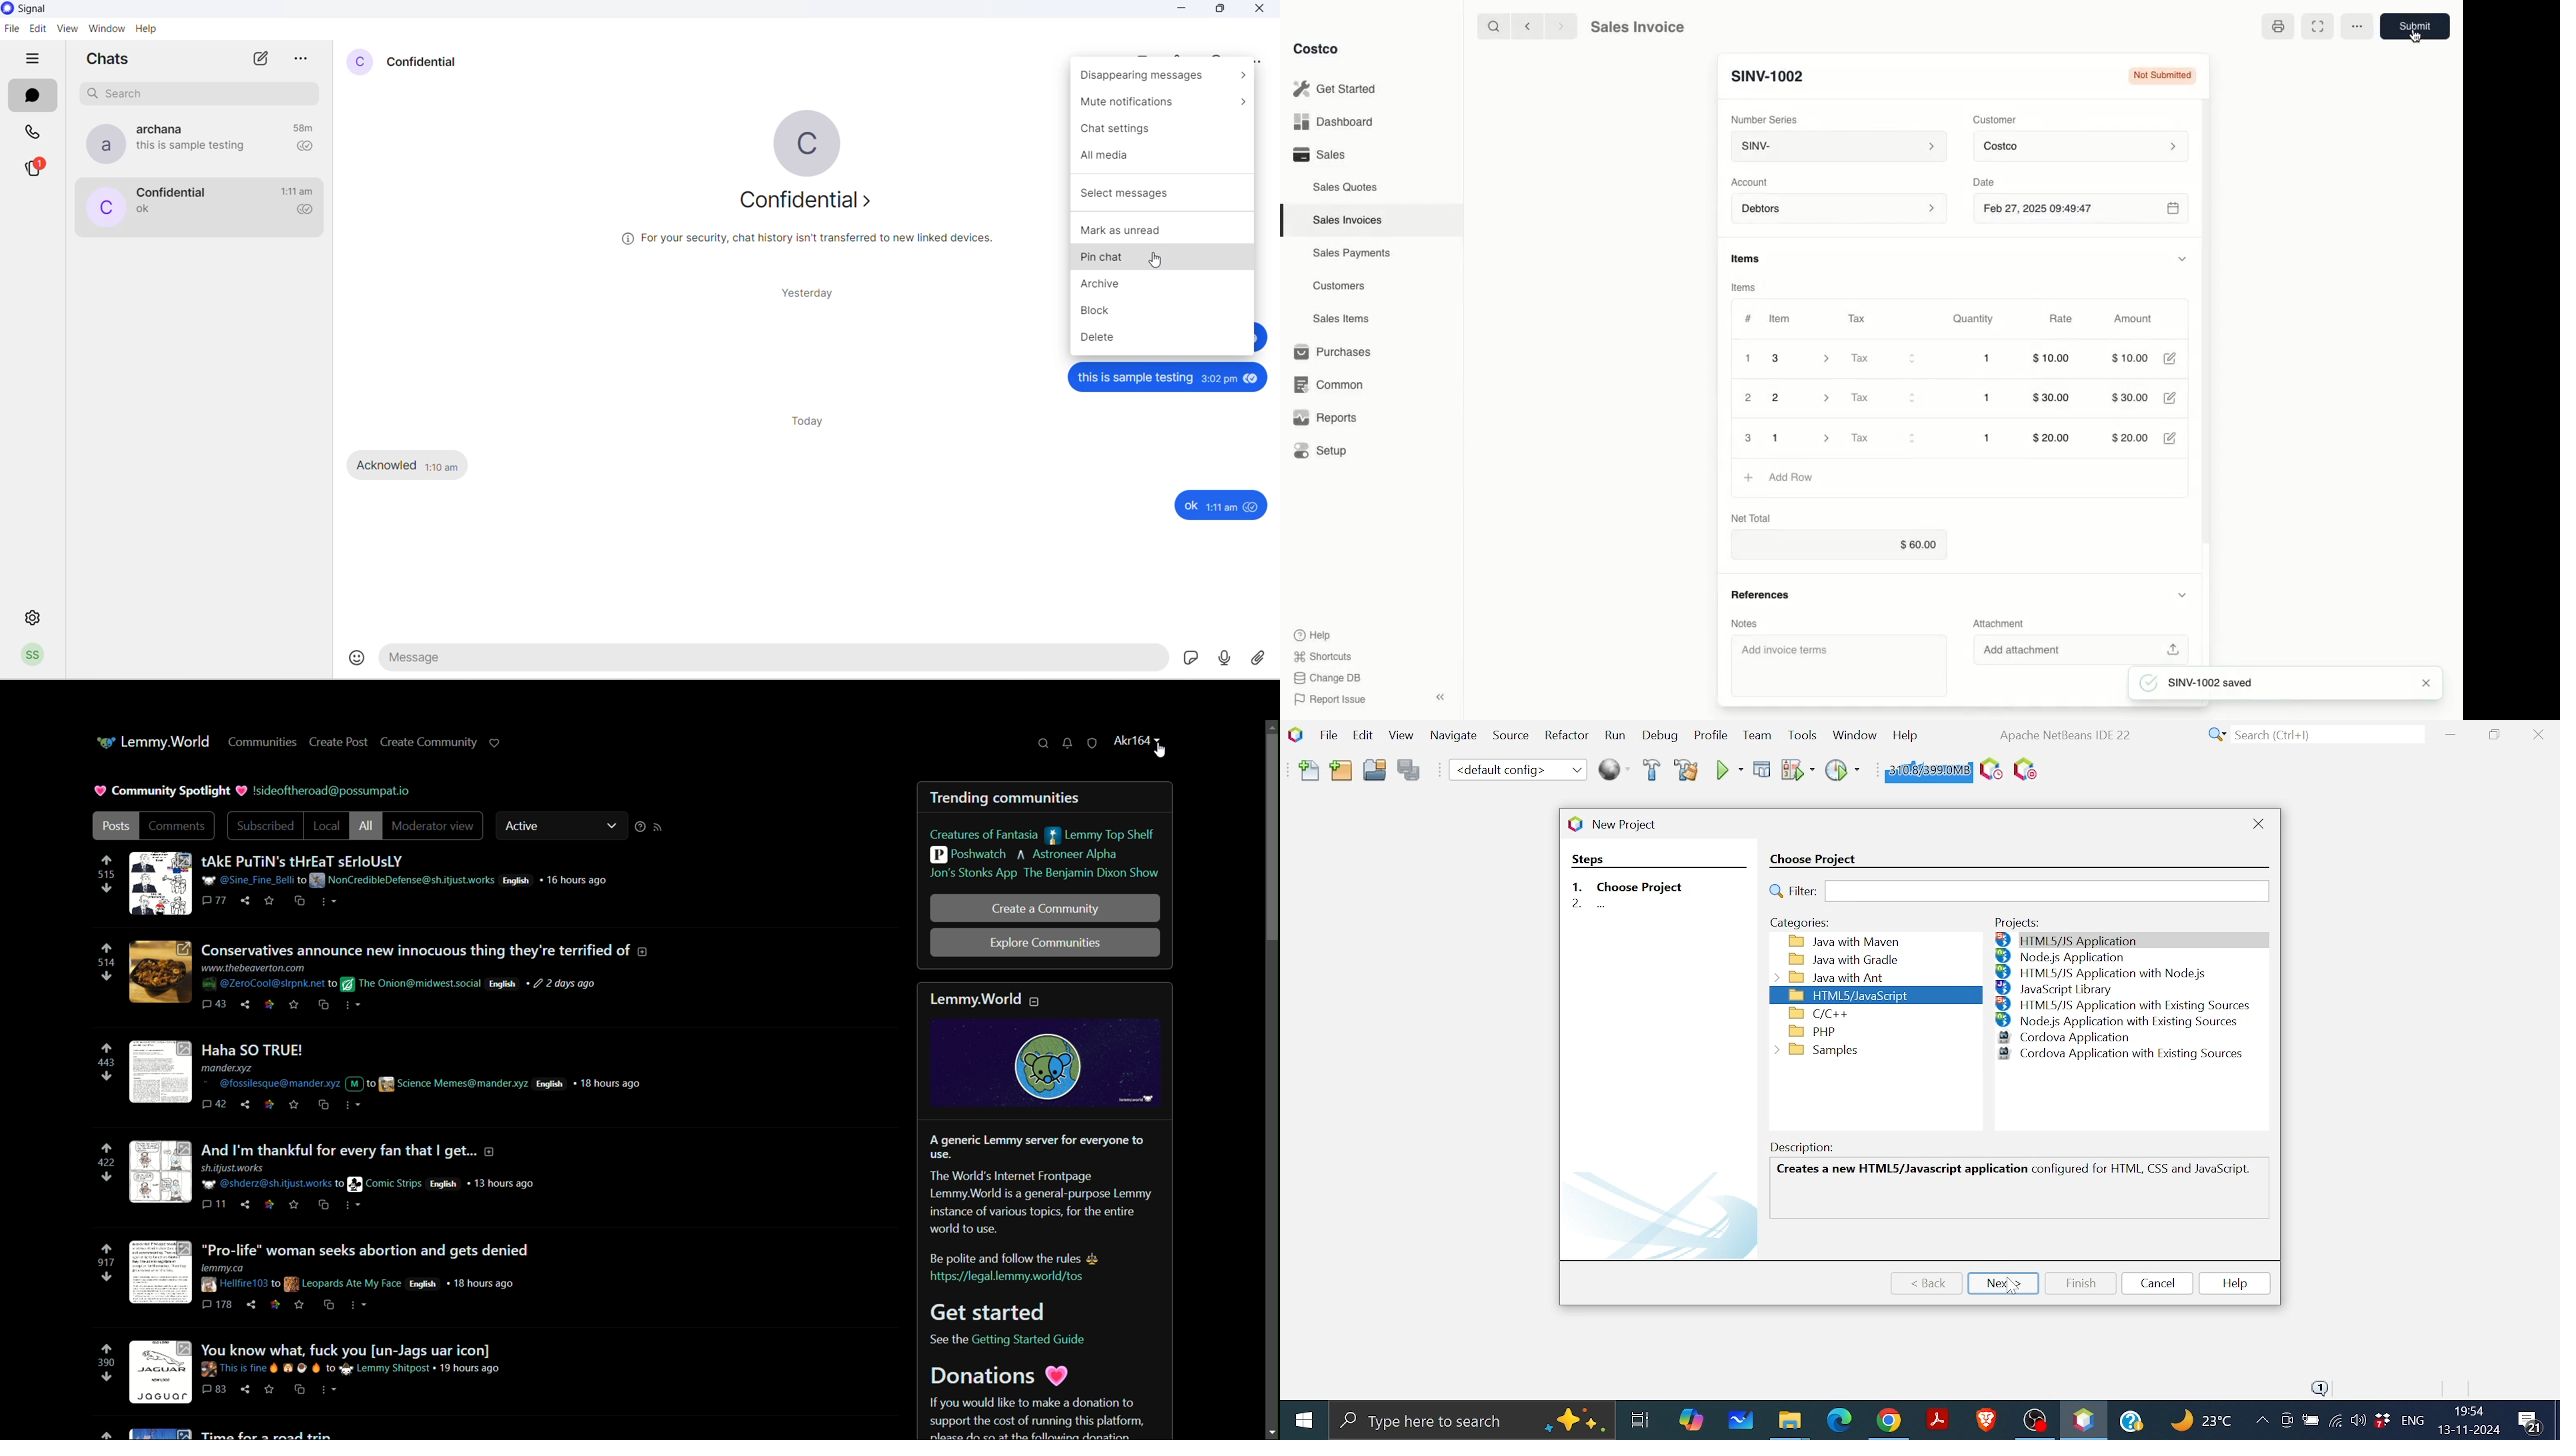  I want to click on Net Total, so click(1754, 516).